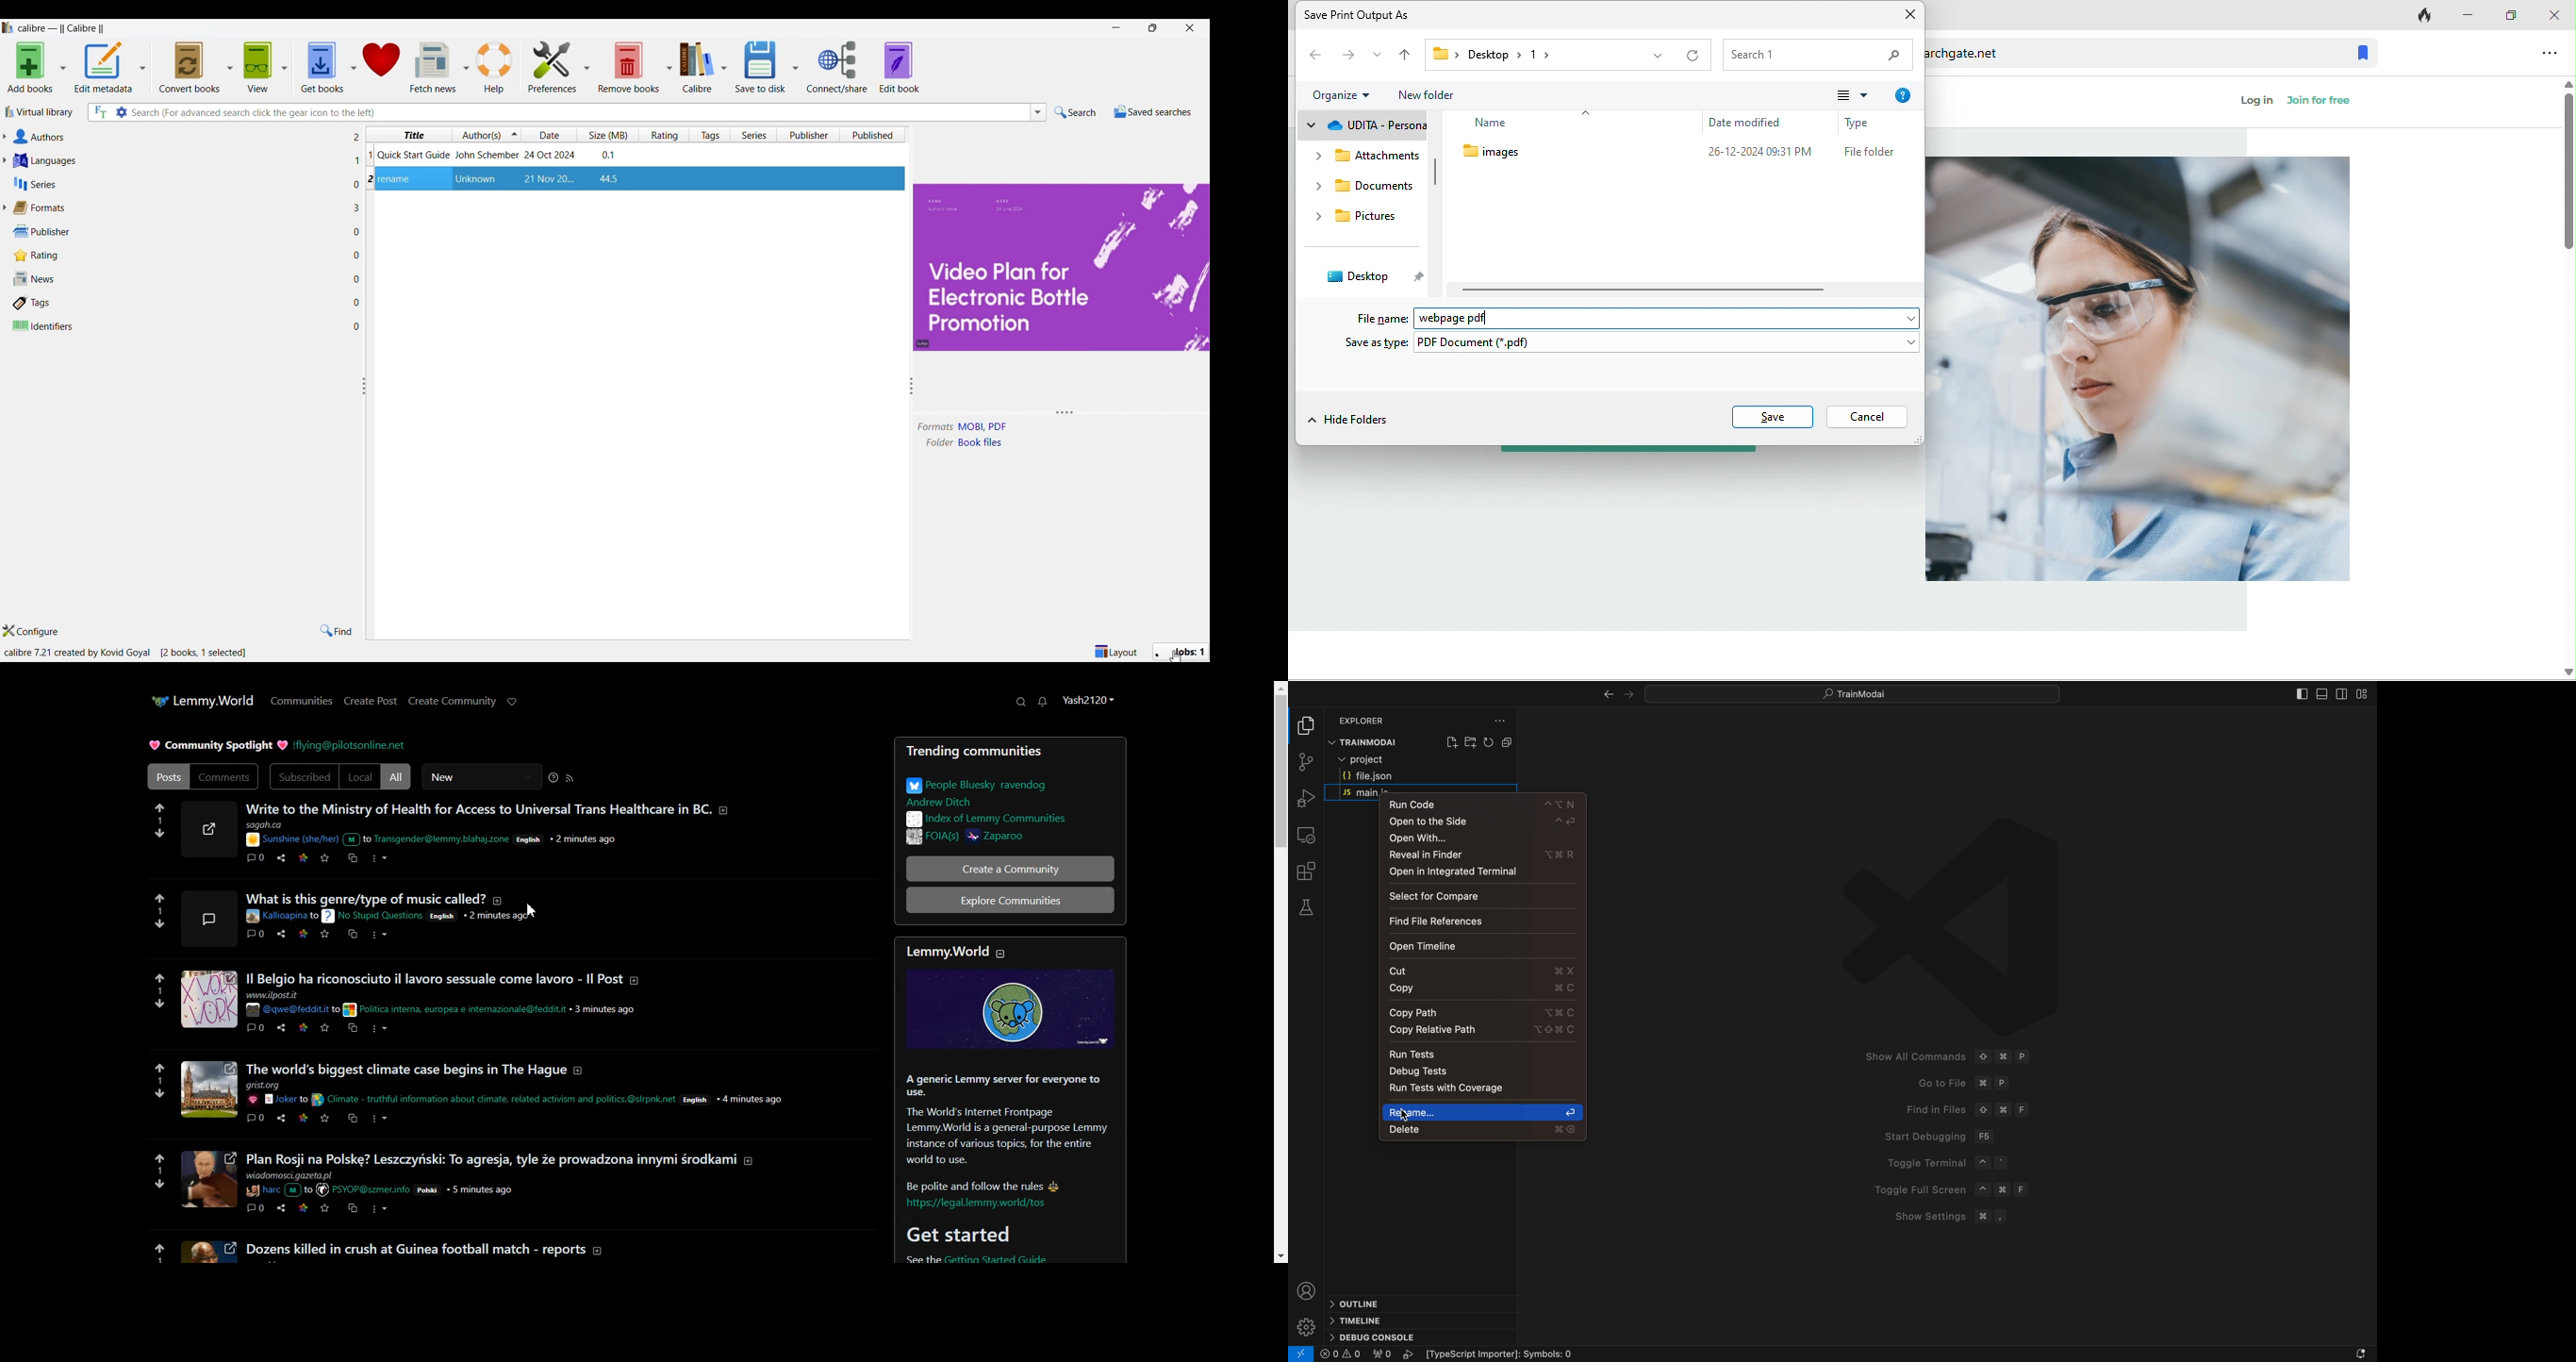 This screenshot has height=1372, width=2576. Describe the element at coordinates (409, 840) in the screenshot. I see `text` at that location.